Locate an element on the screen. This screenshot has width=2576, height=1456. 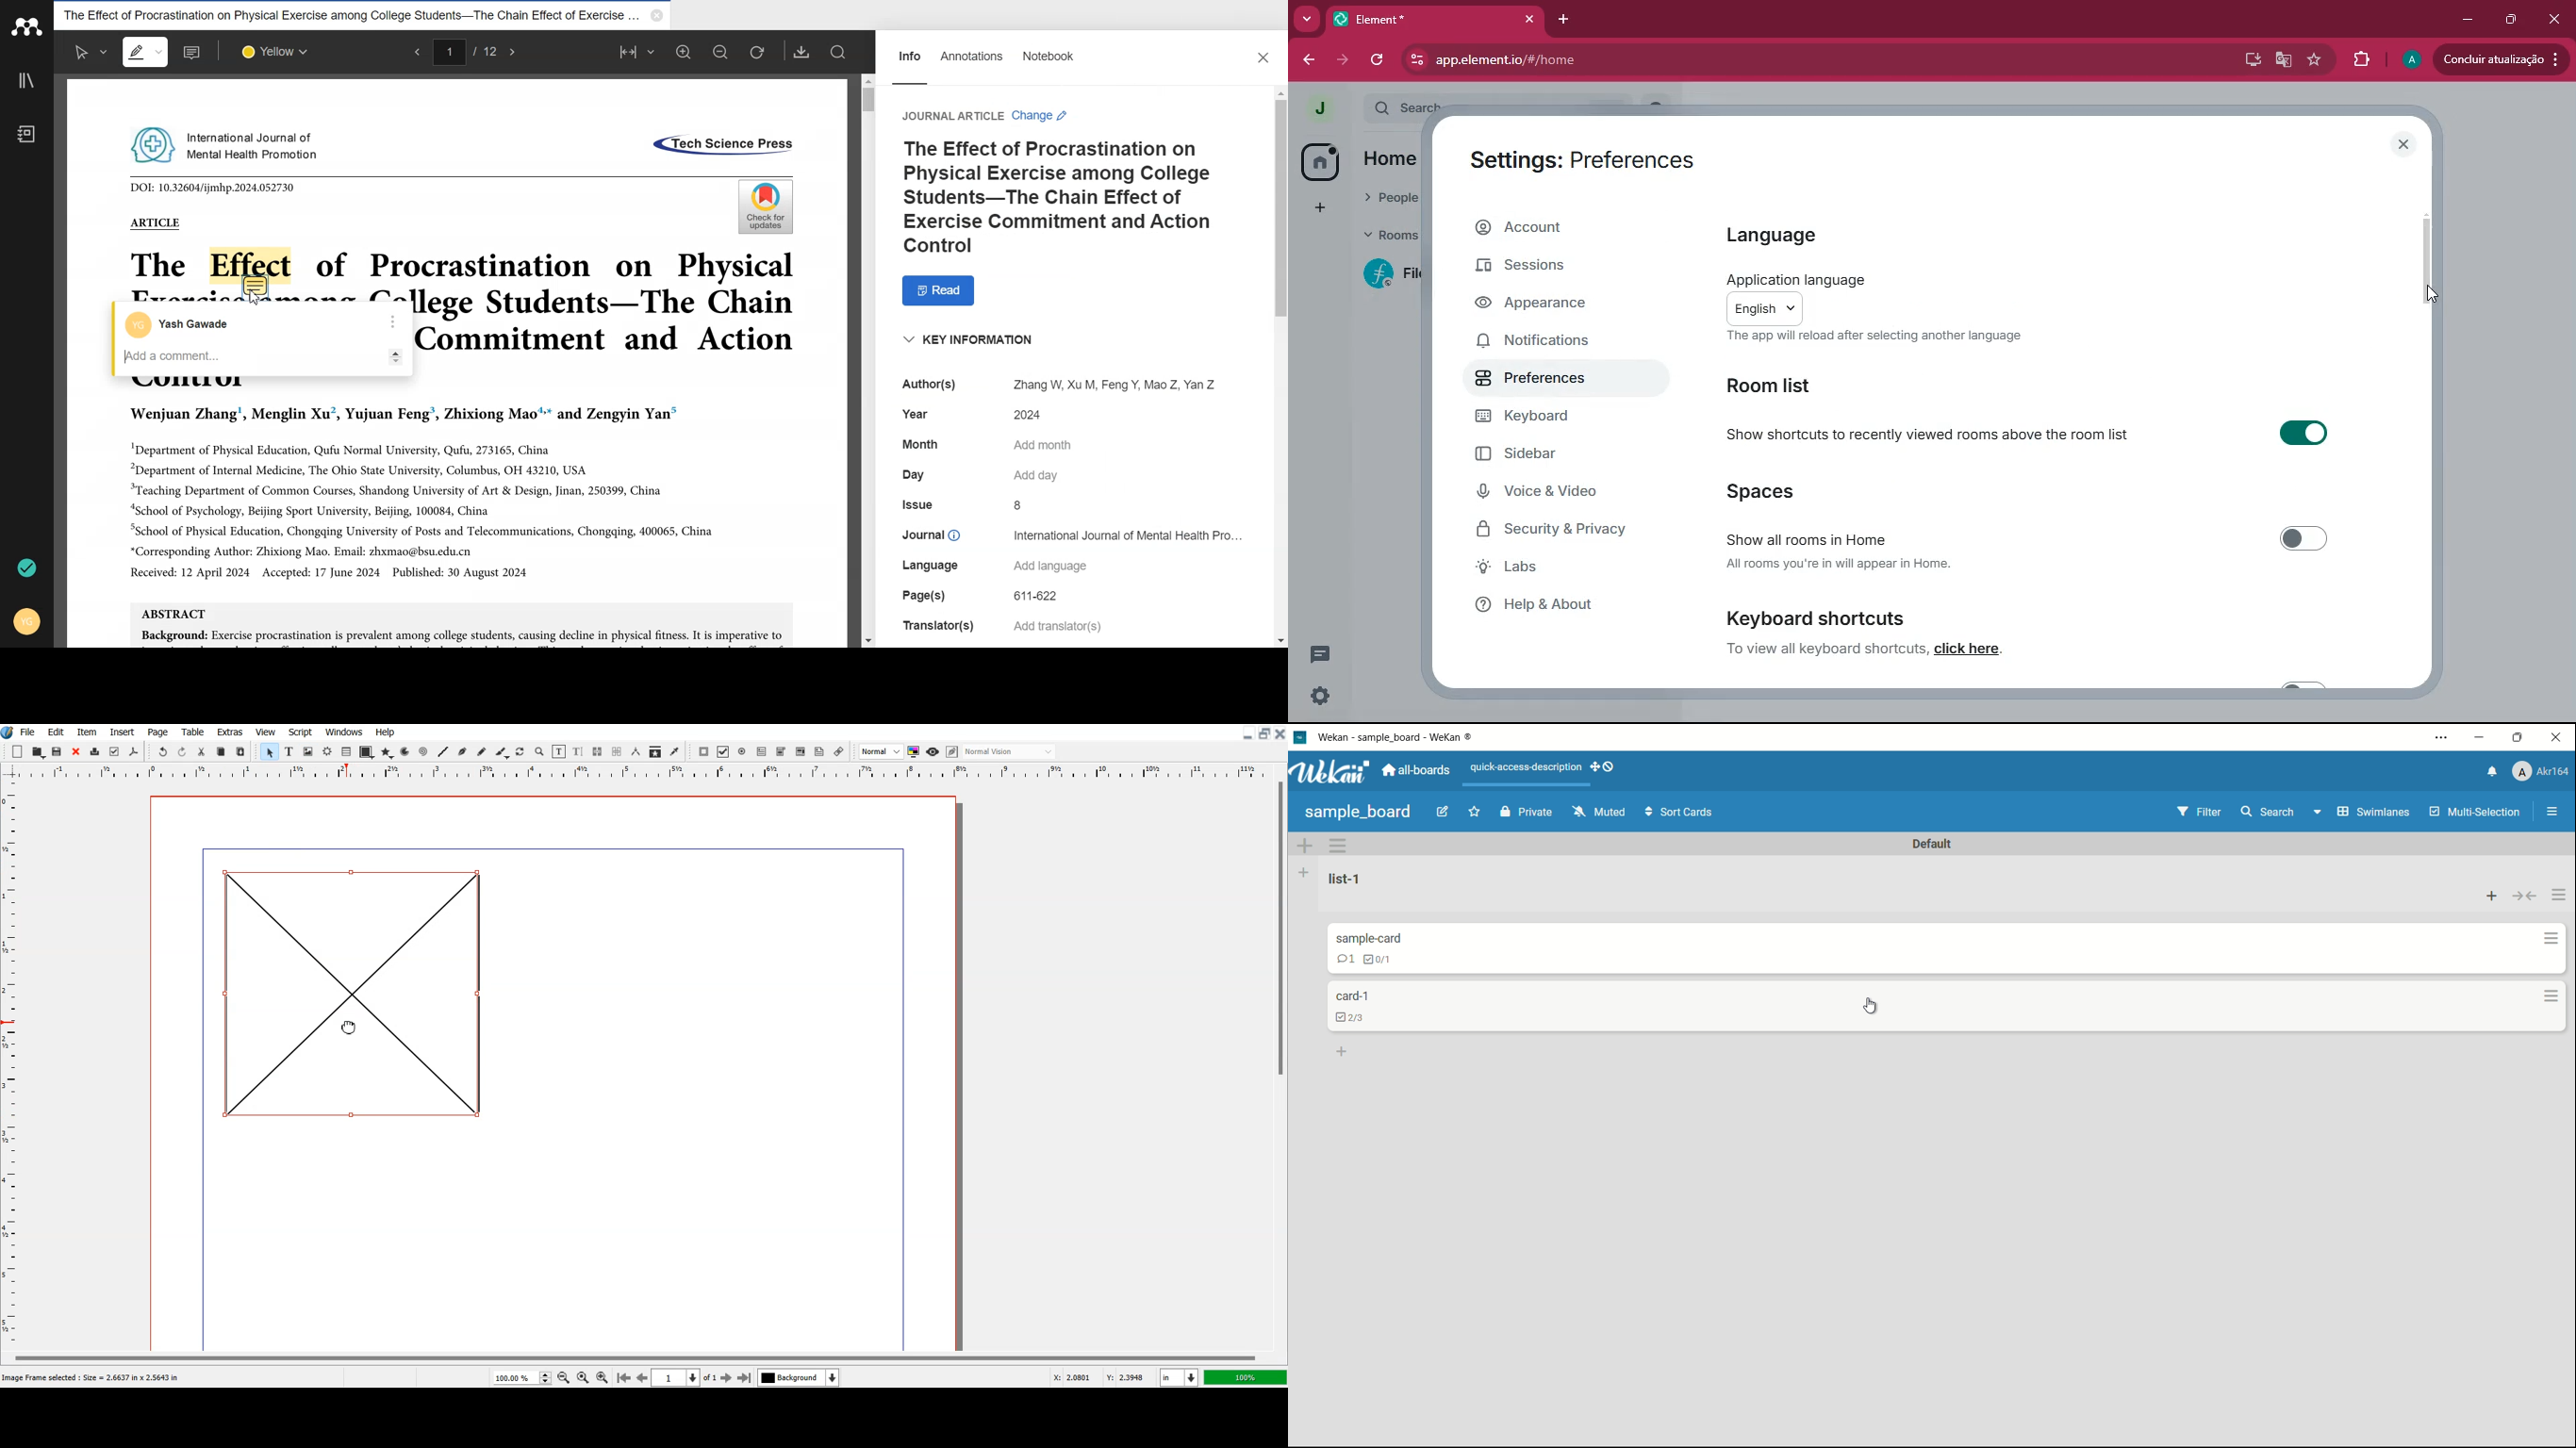
Zoom to 100% is located at coordinates (582, 1377).